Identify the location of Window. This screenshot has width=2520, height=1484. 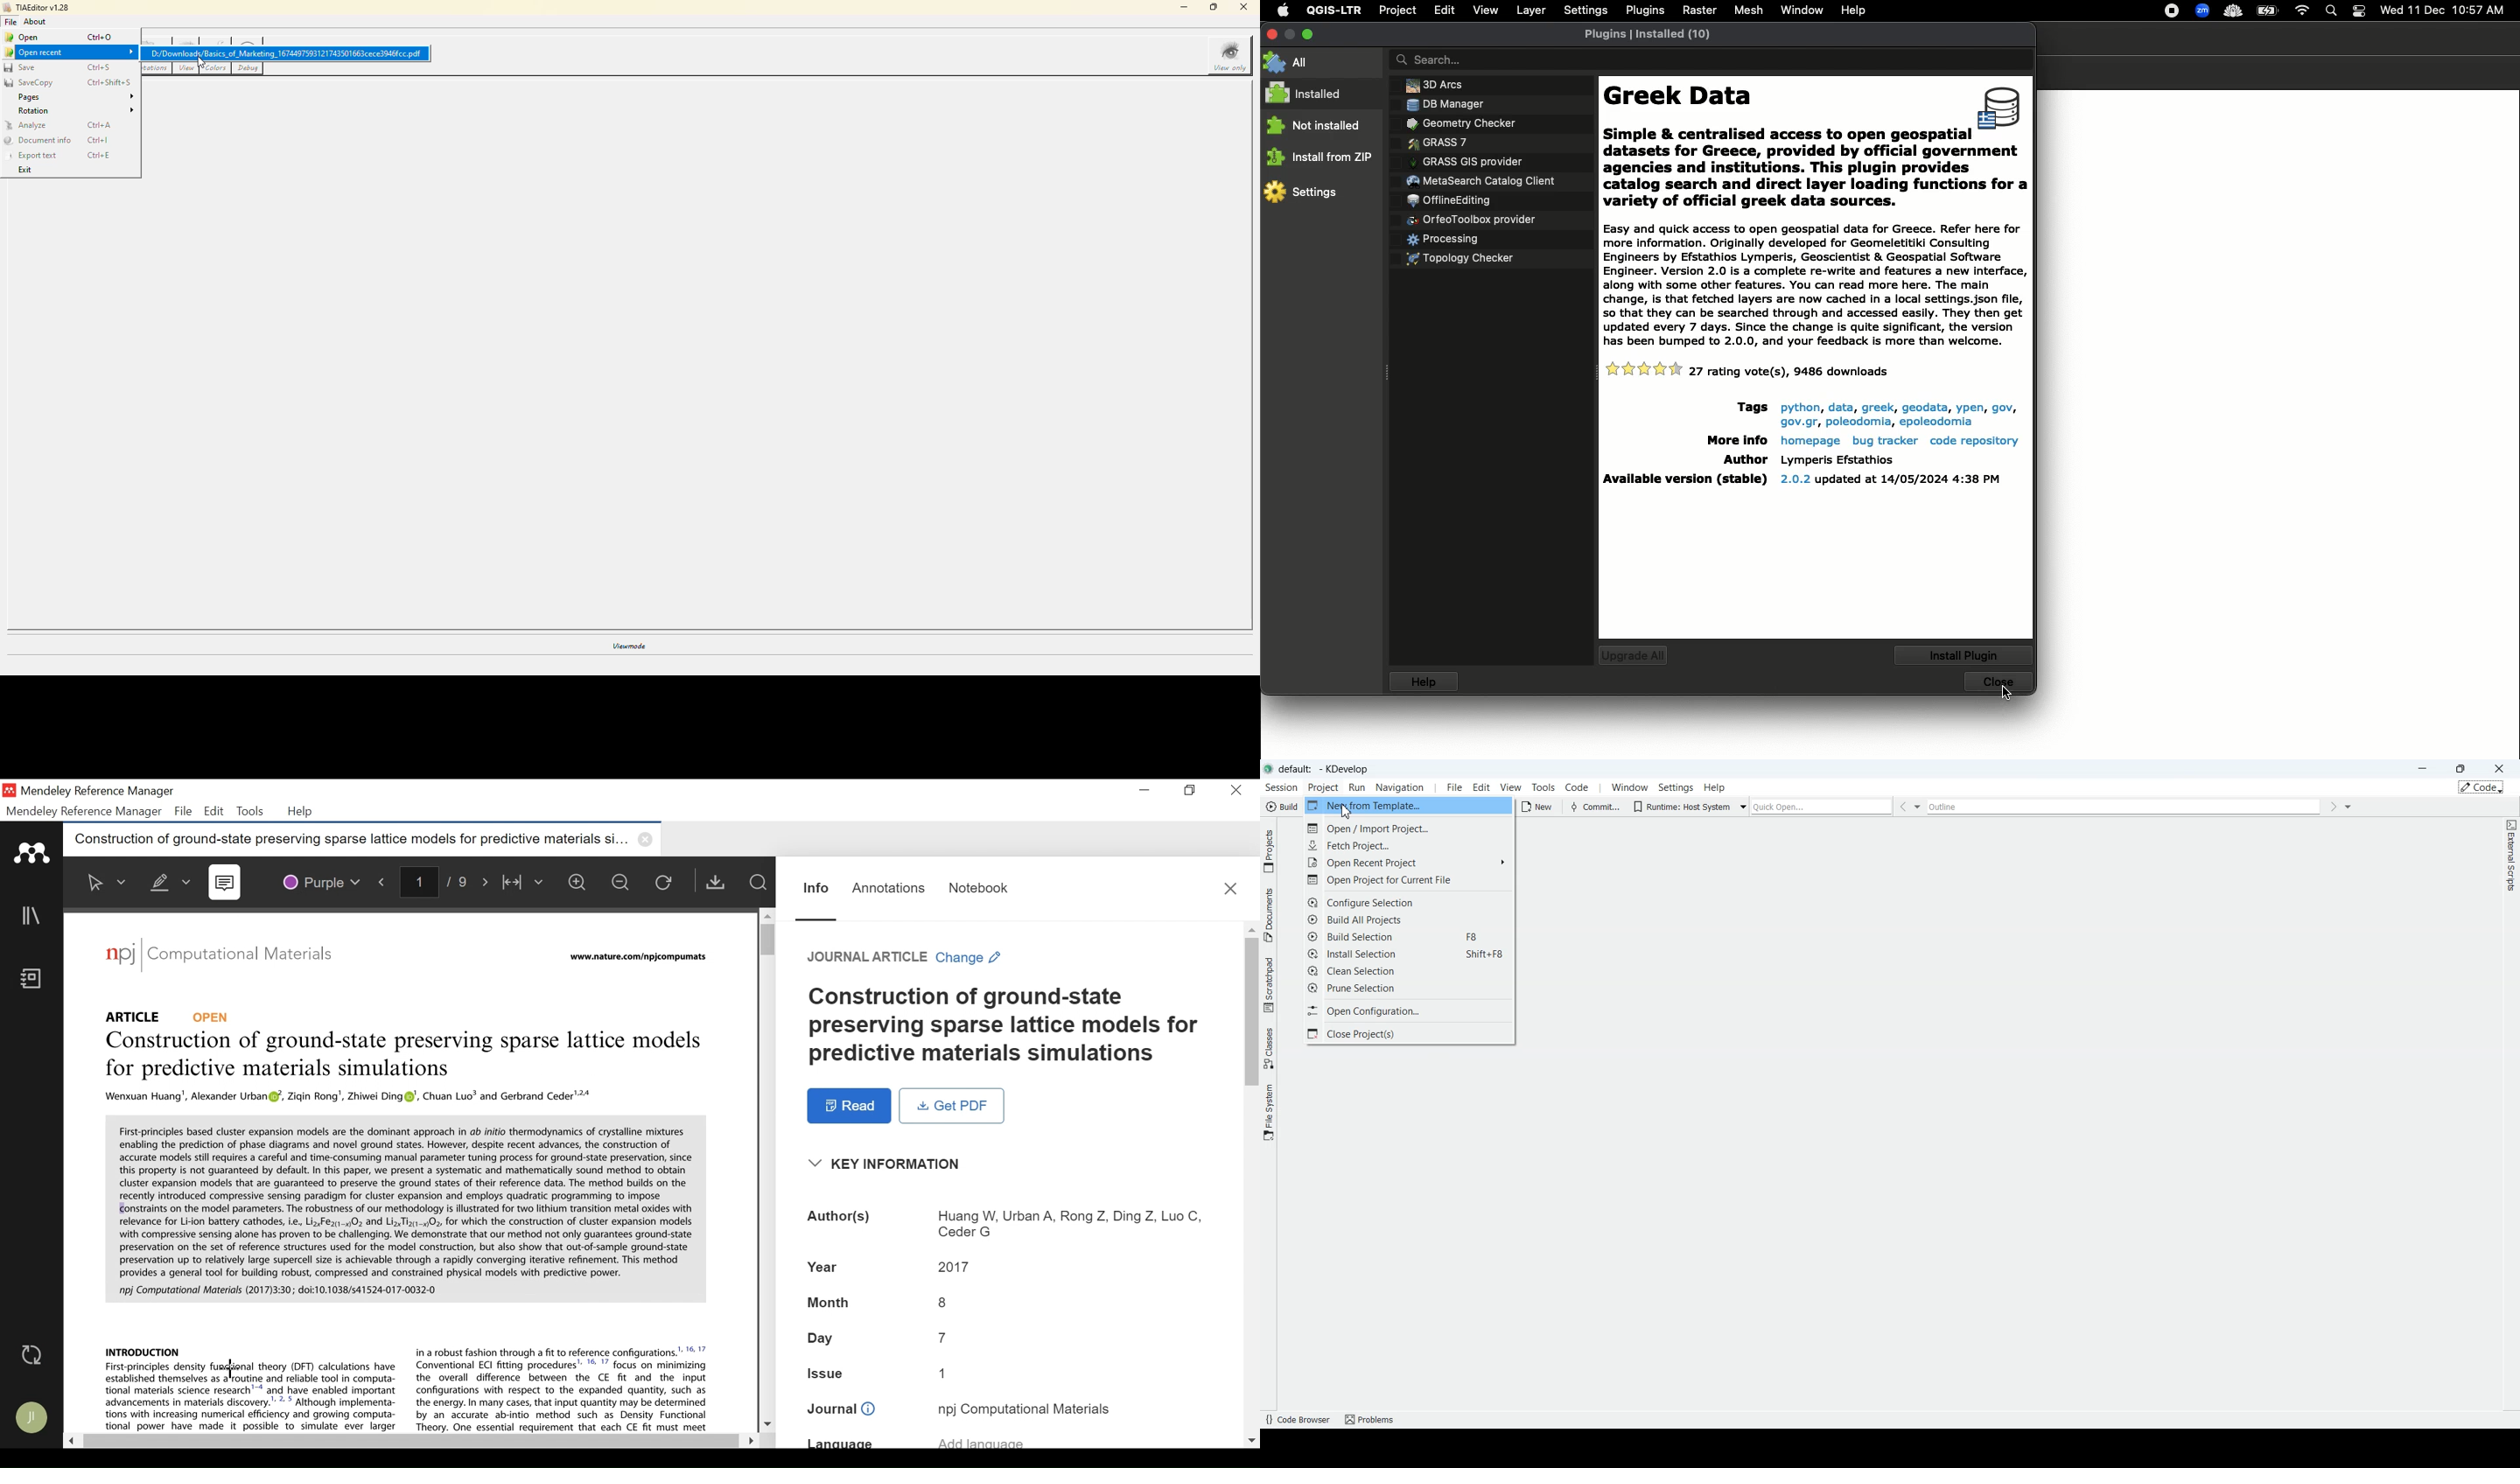
(1801, 10).